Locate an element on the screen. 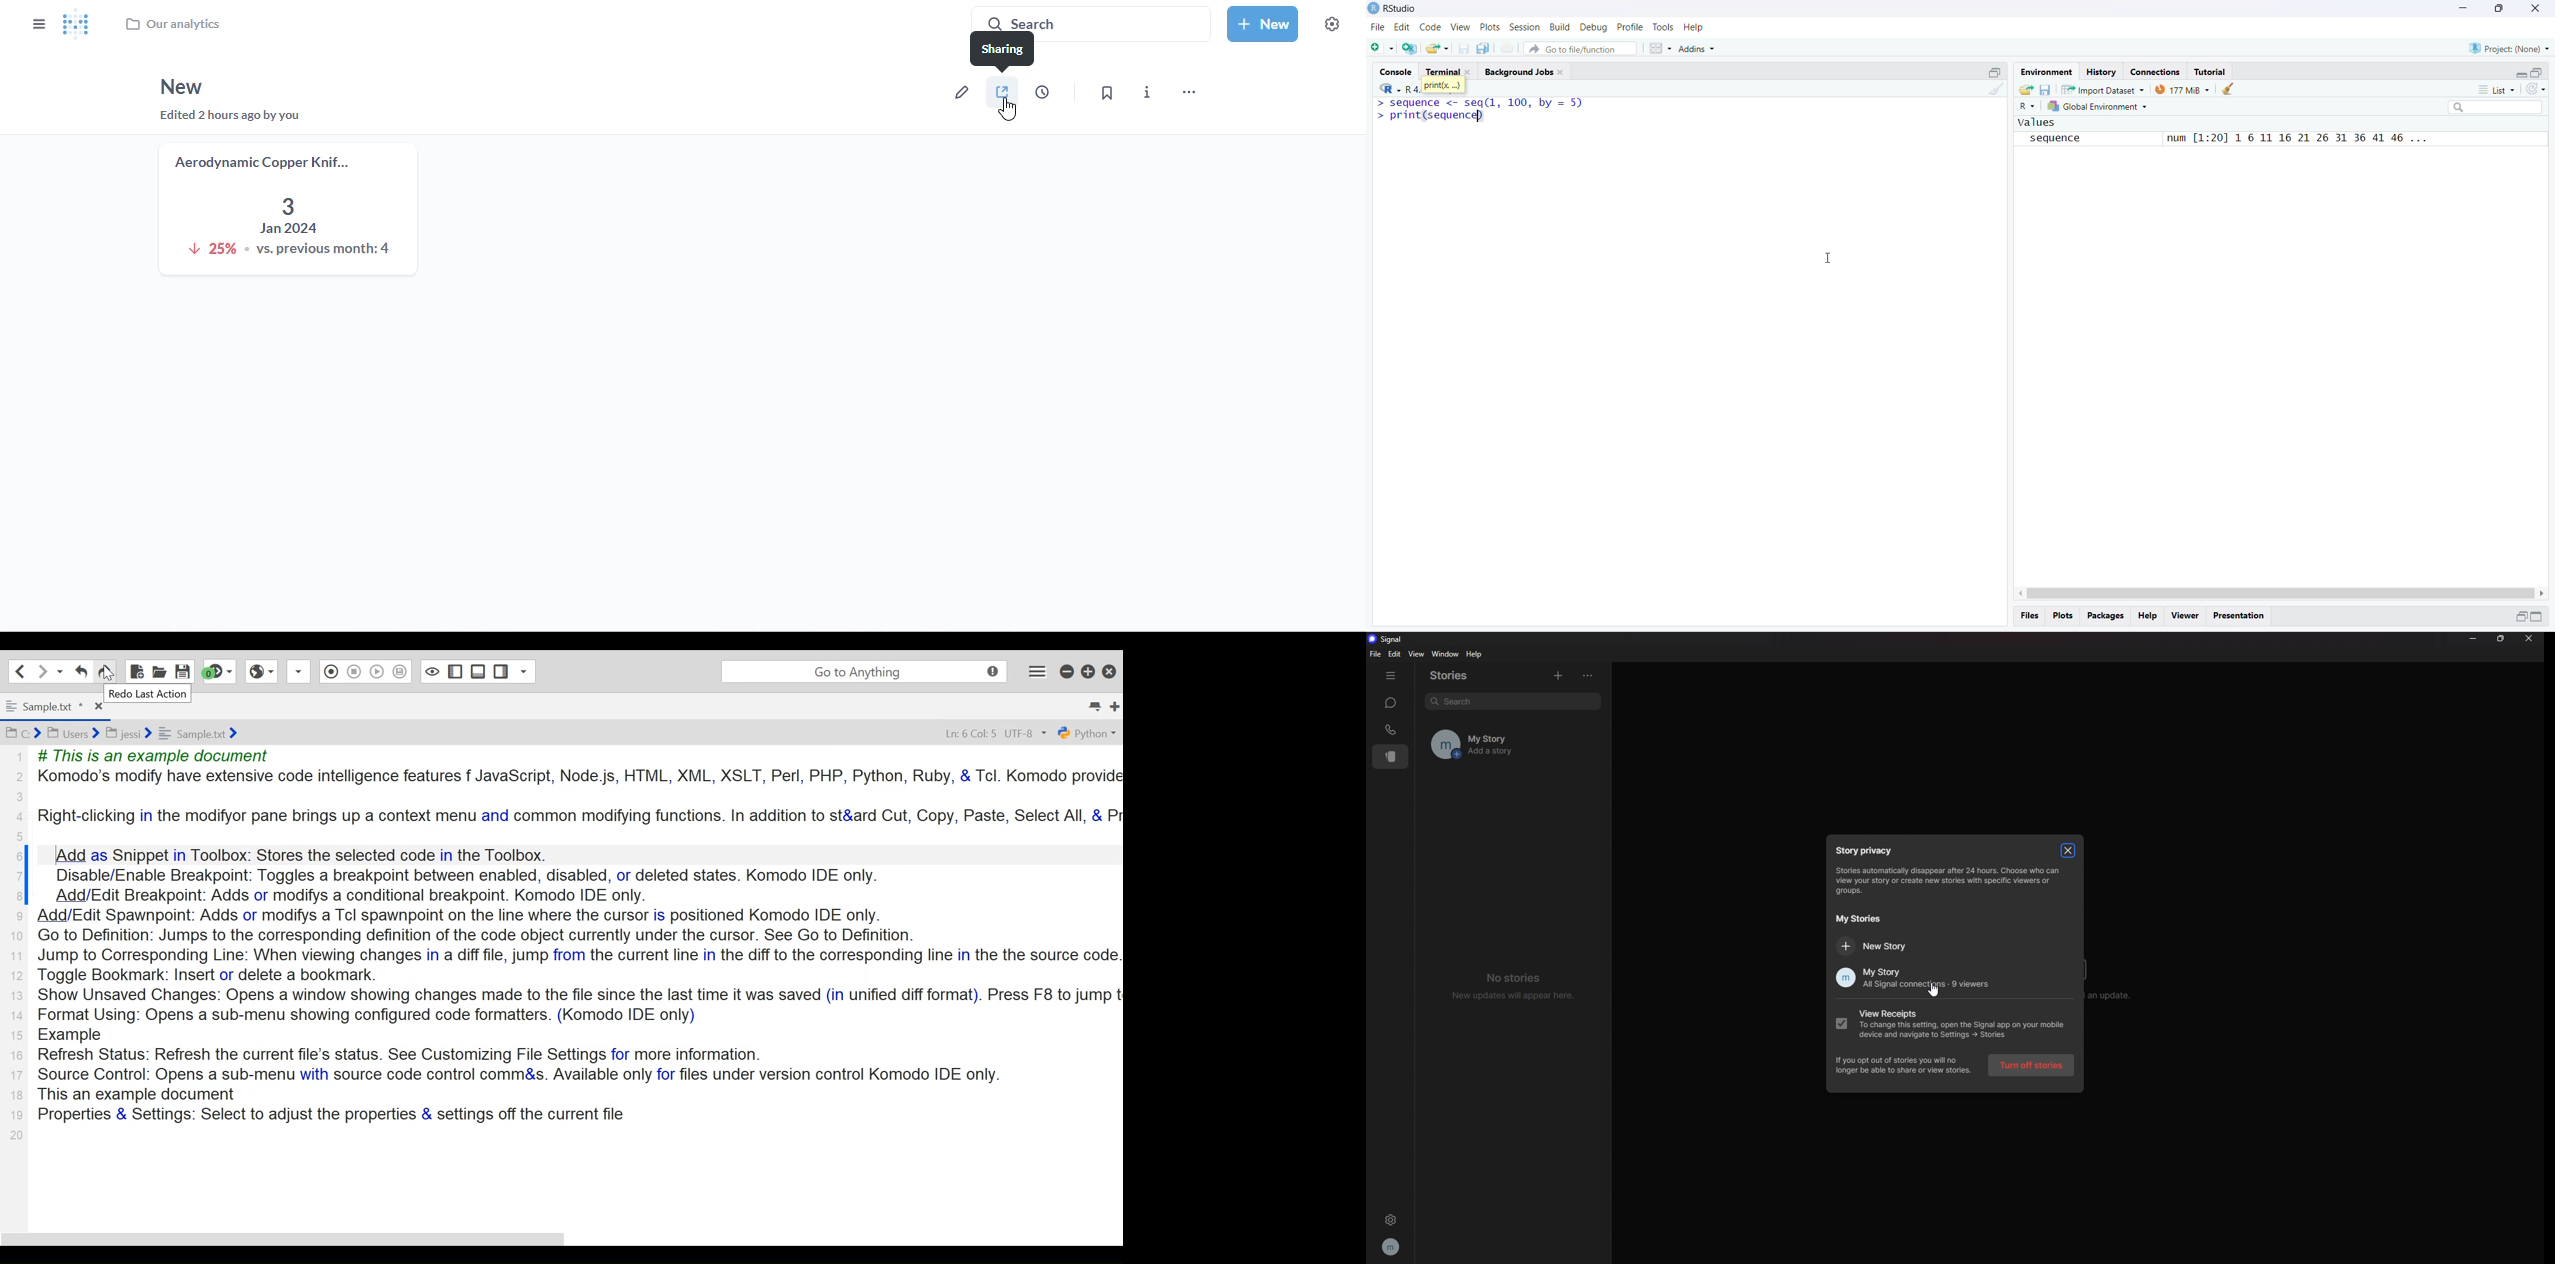 The image size is (2576, 1288). History  is located at coordinates (2102, 72).